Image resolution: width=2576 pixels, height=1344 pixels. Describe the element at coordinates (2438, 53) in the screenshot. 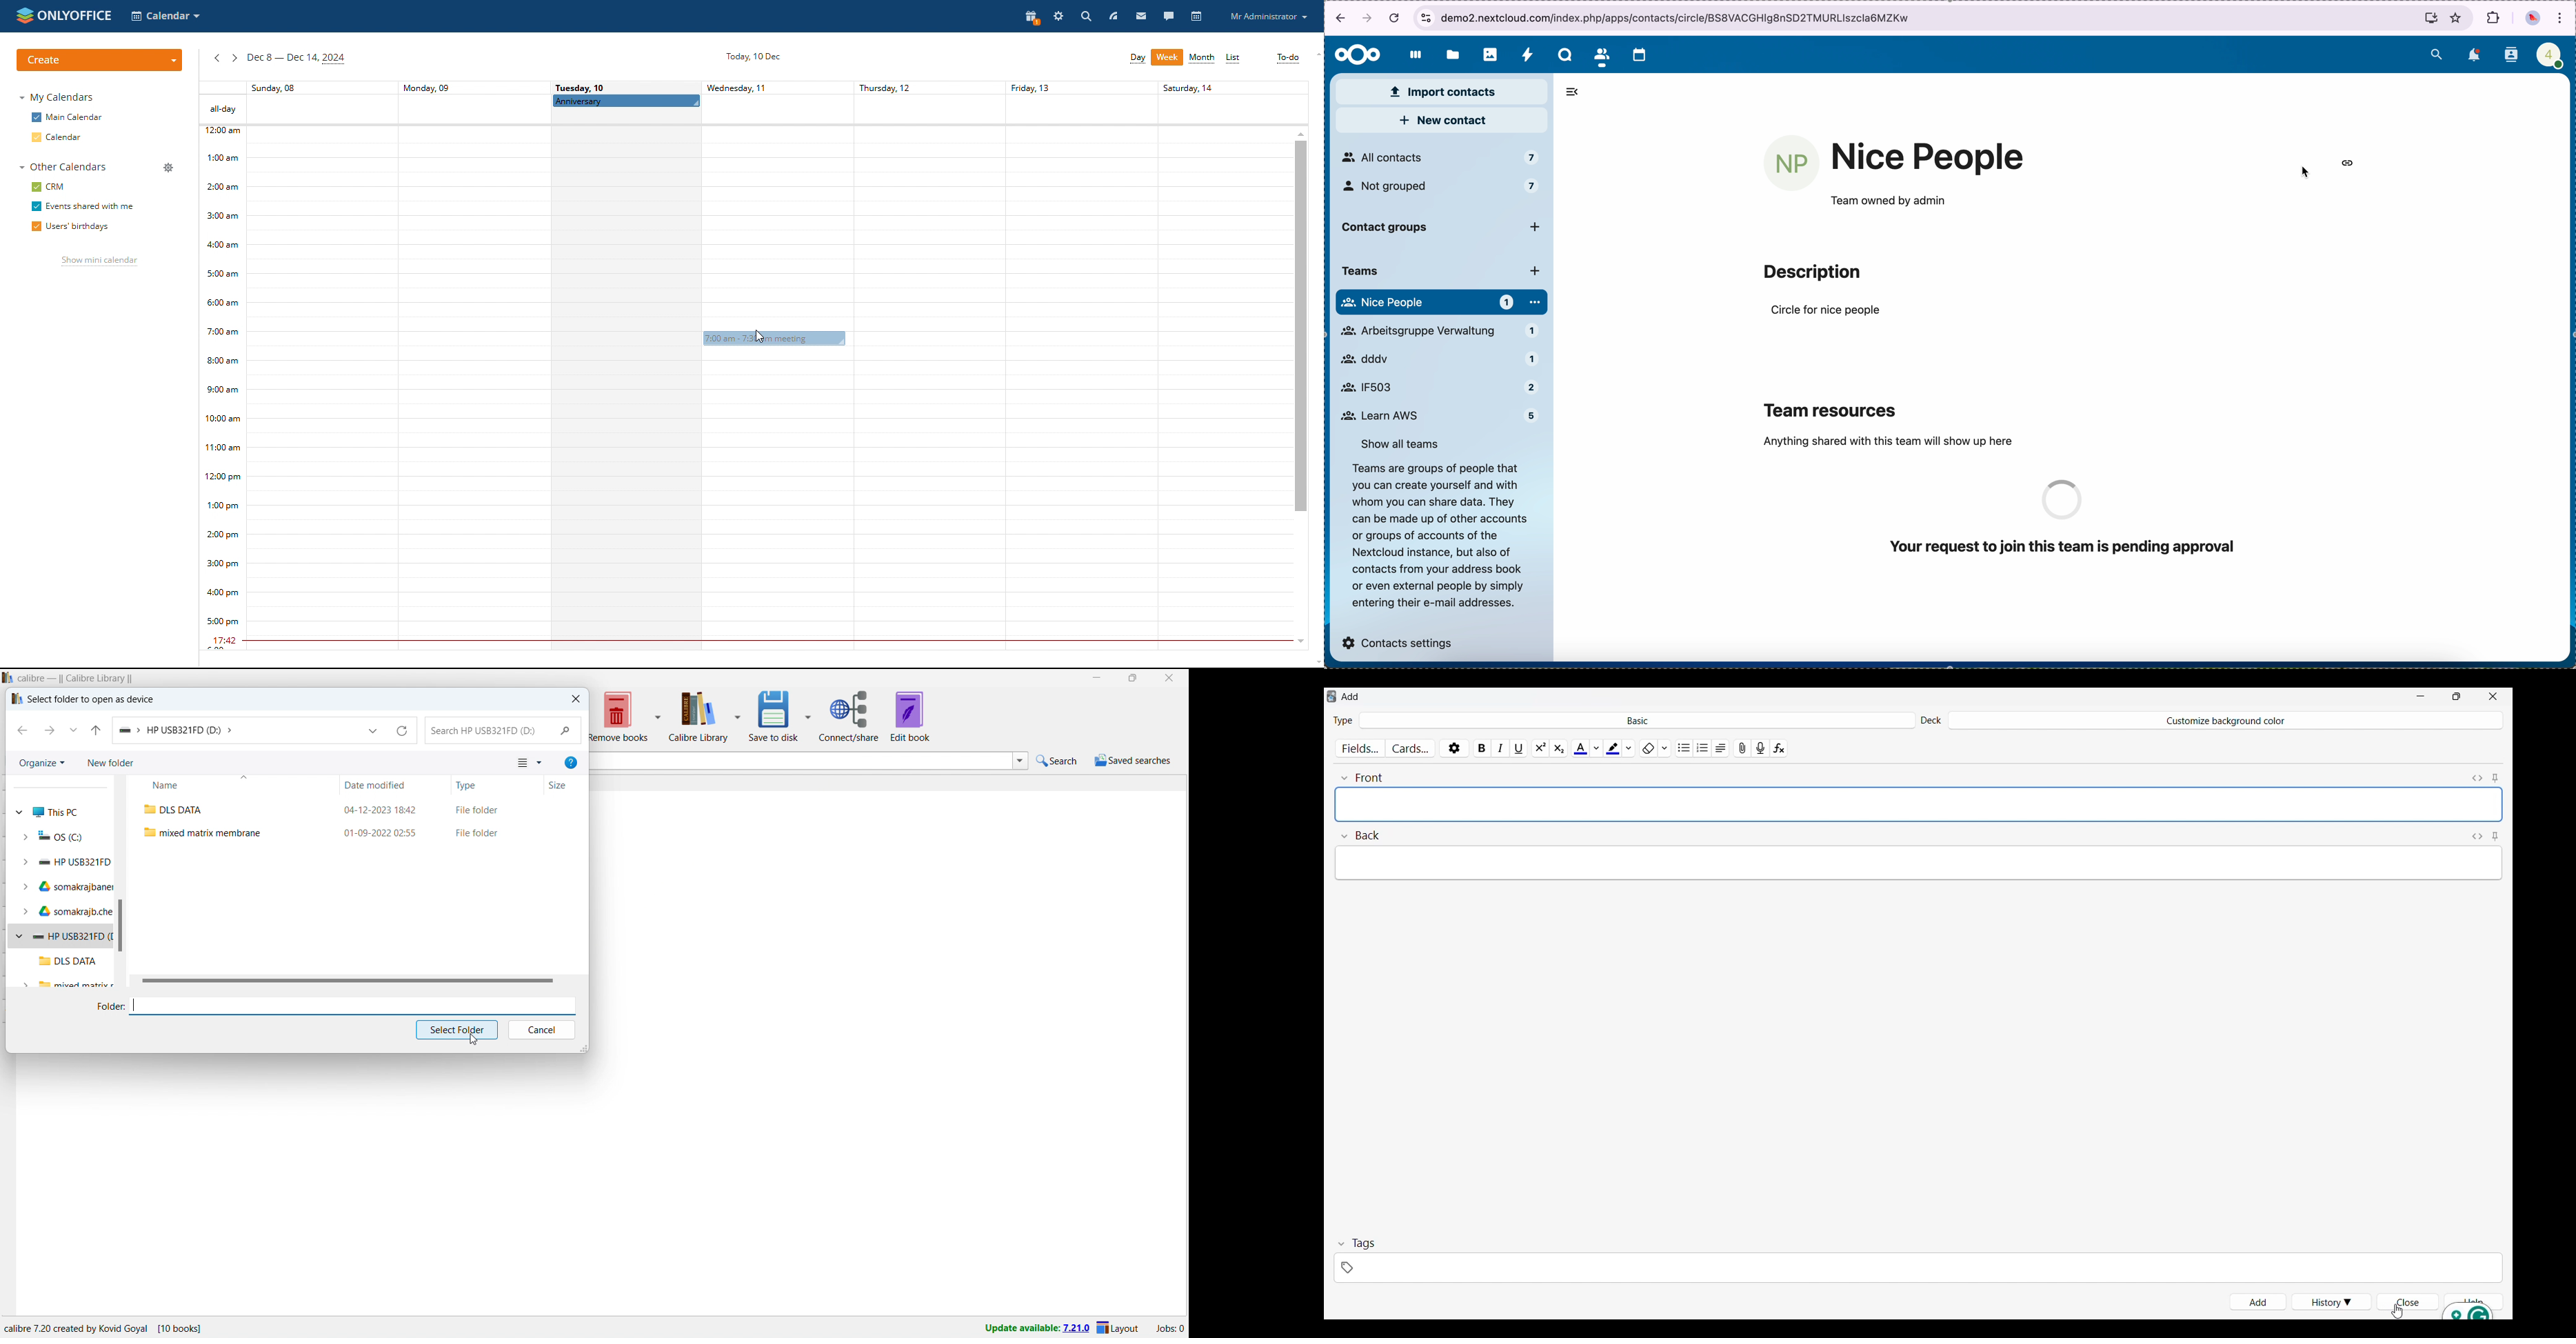

I see `search` at that location.